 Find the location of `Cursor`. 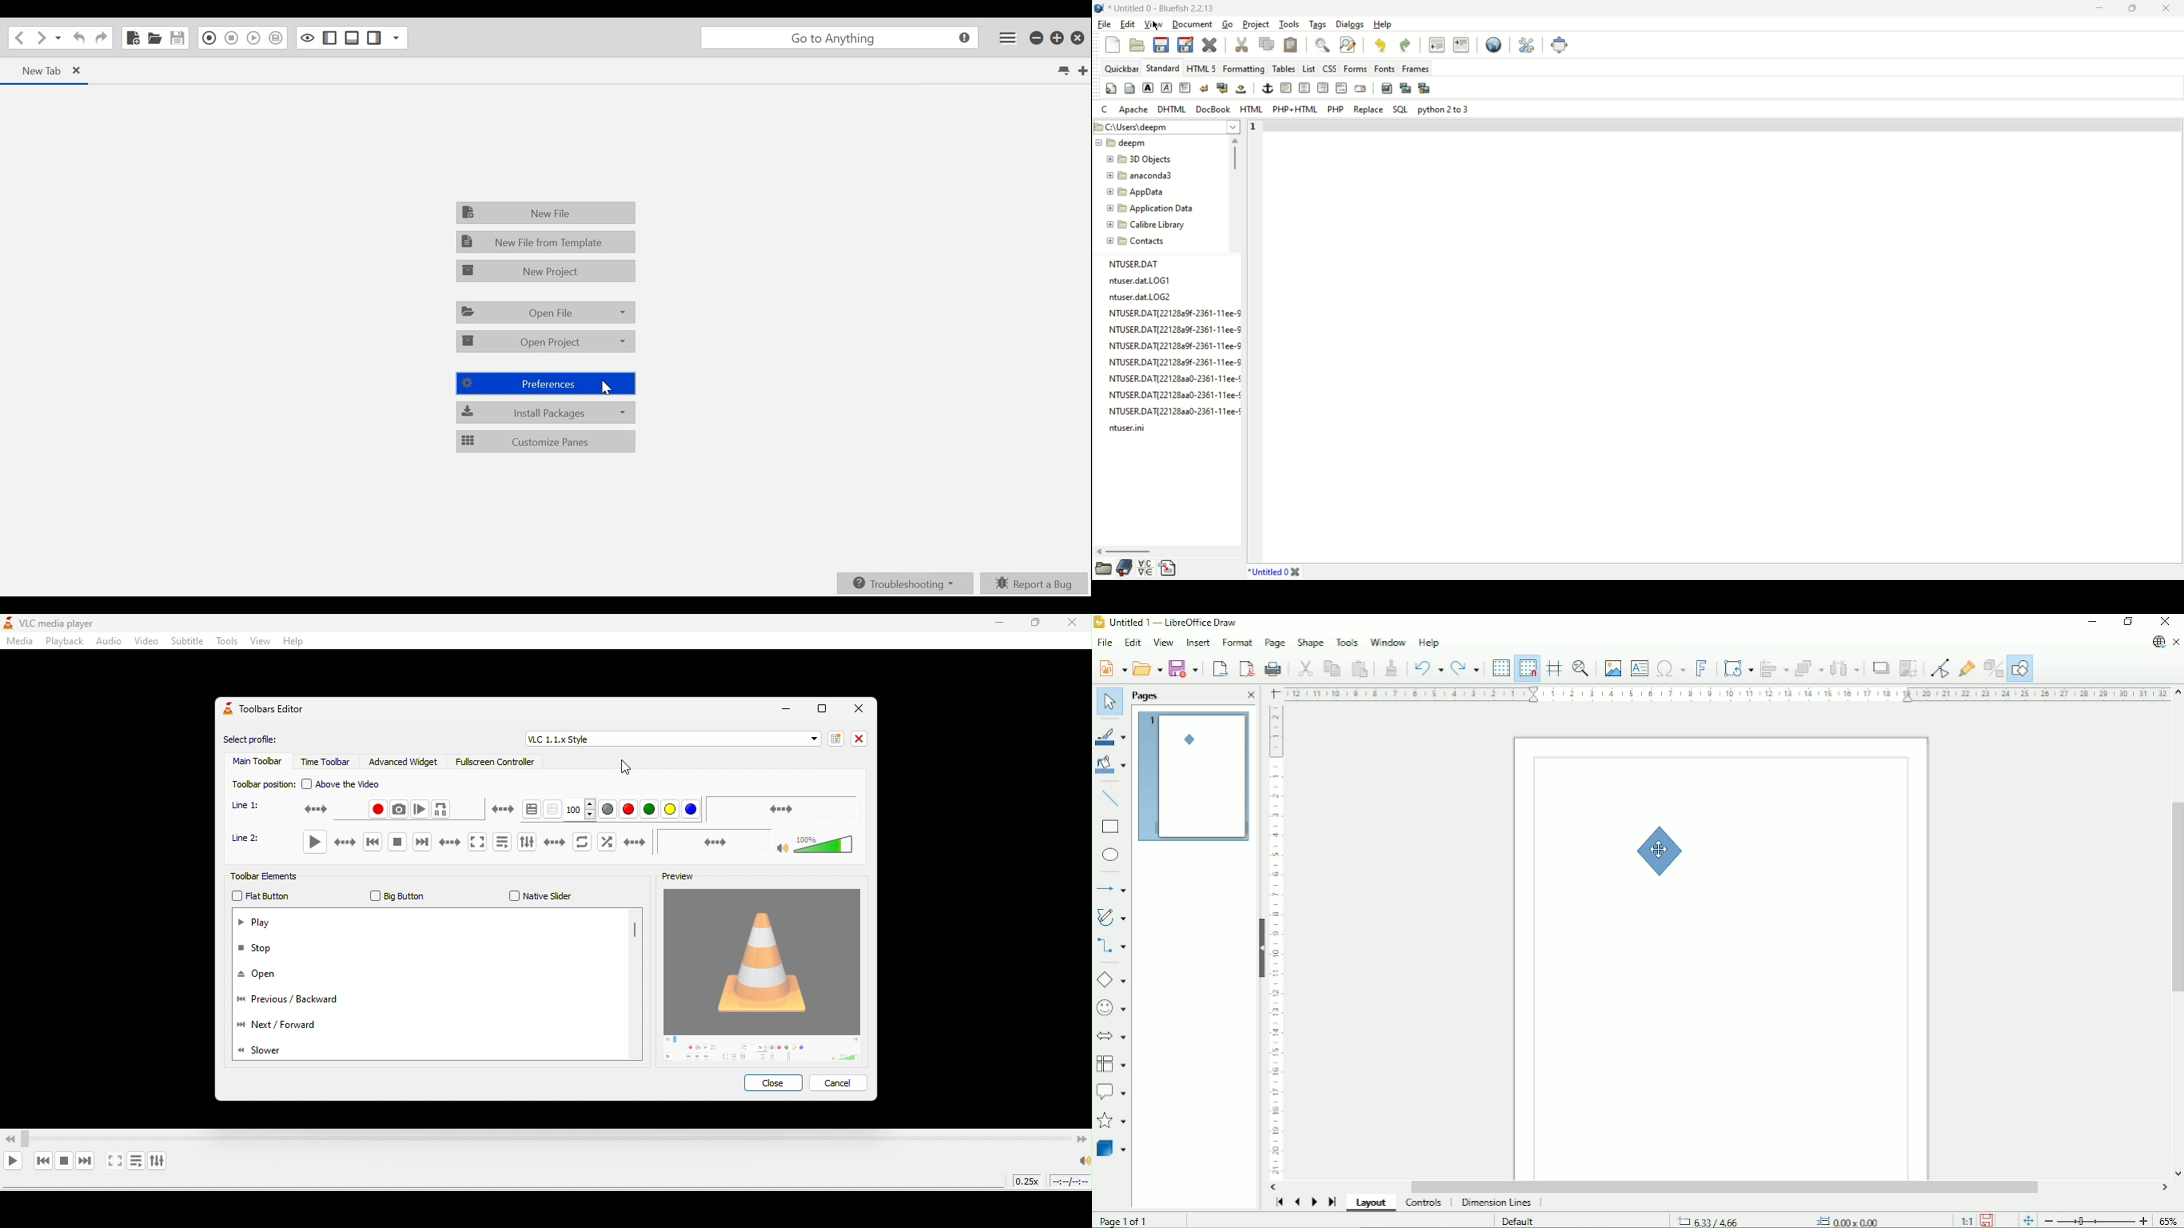

Cursor is located at coordinates (605, 387).